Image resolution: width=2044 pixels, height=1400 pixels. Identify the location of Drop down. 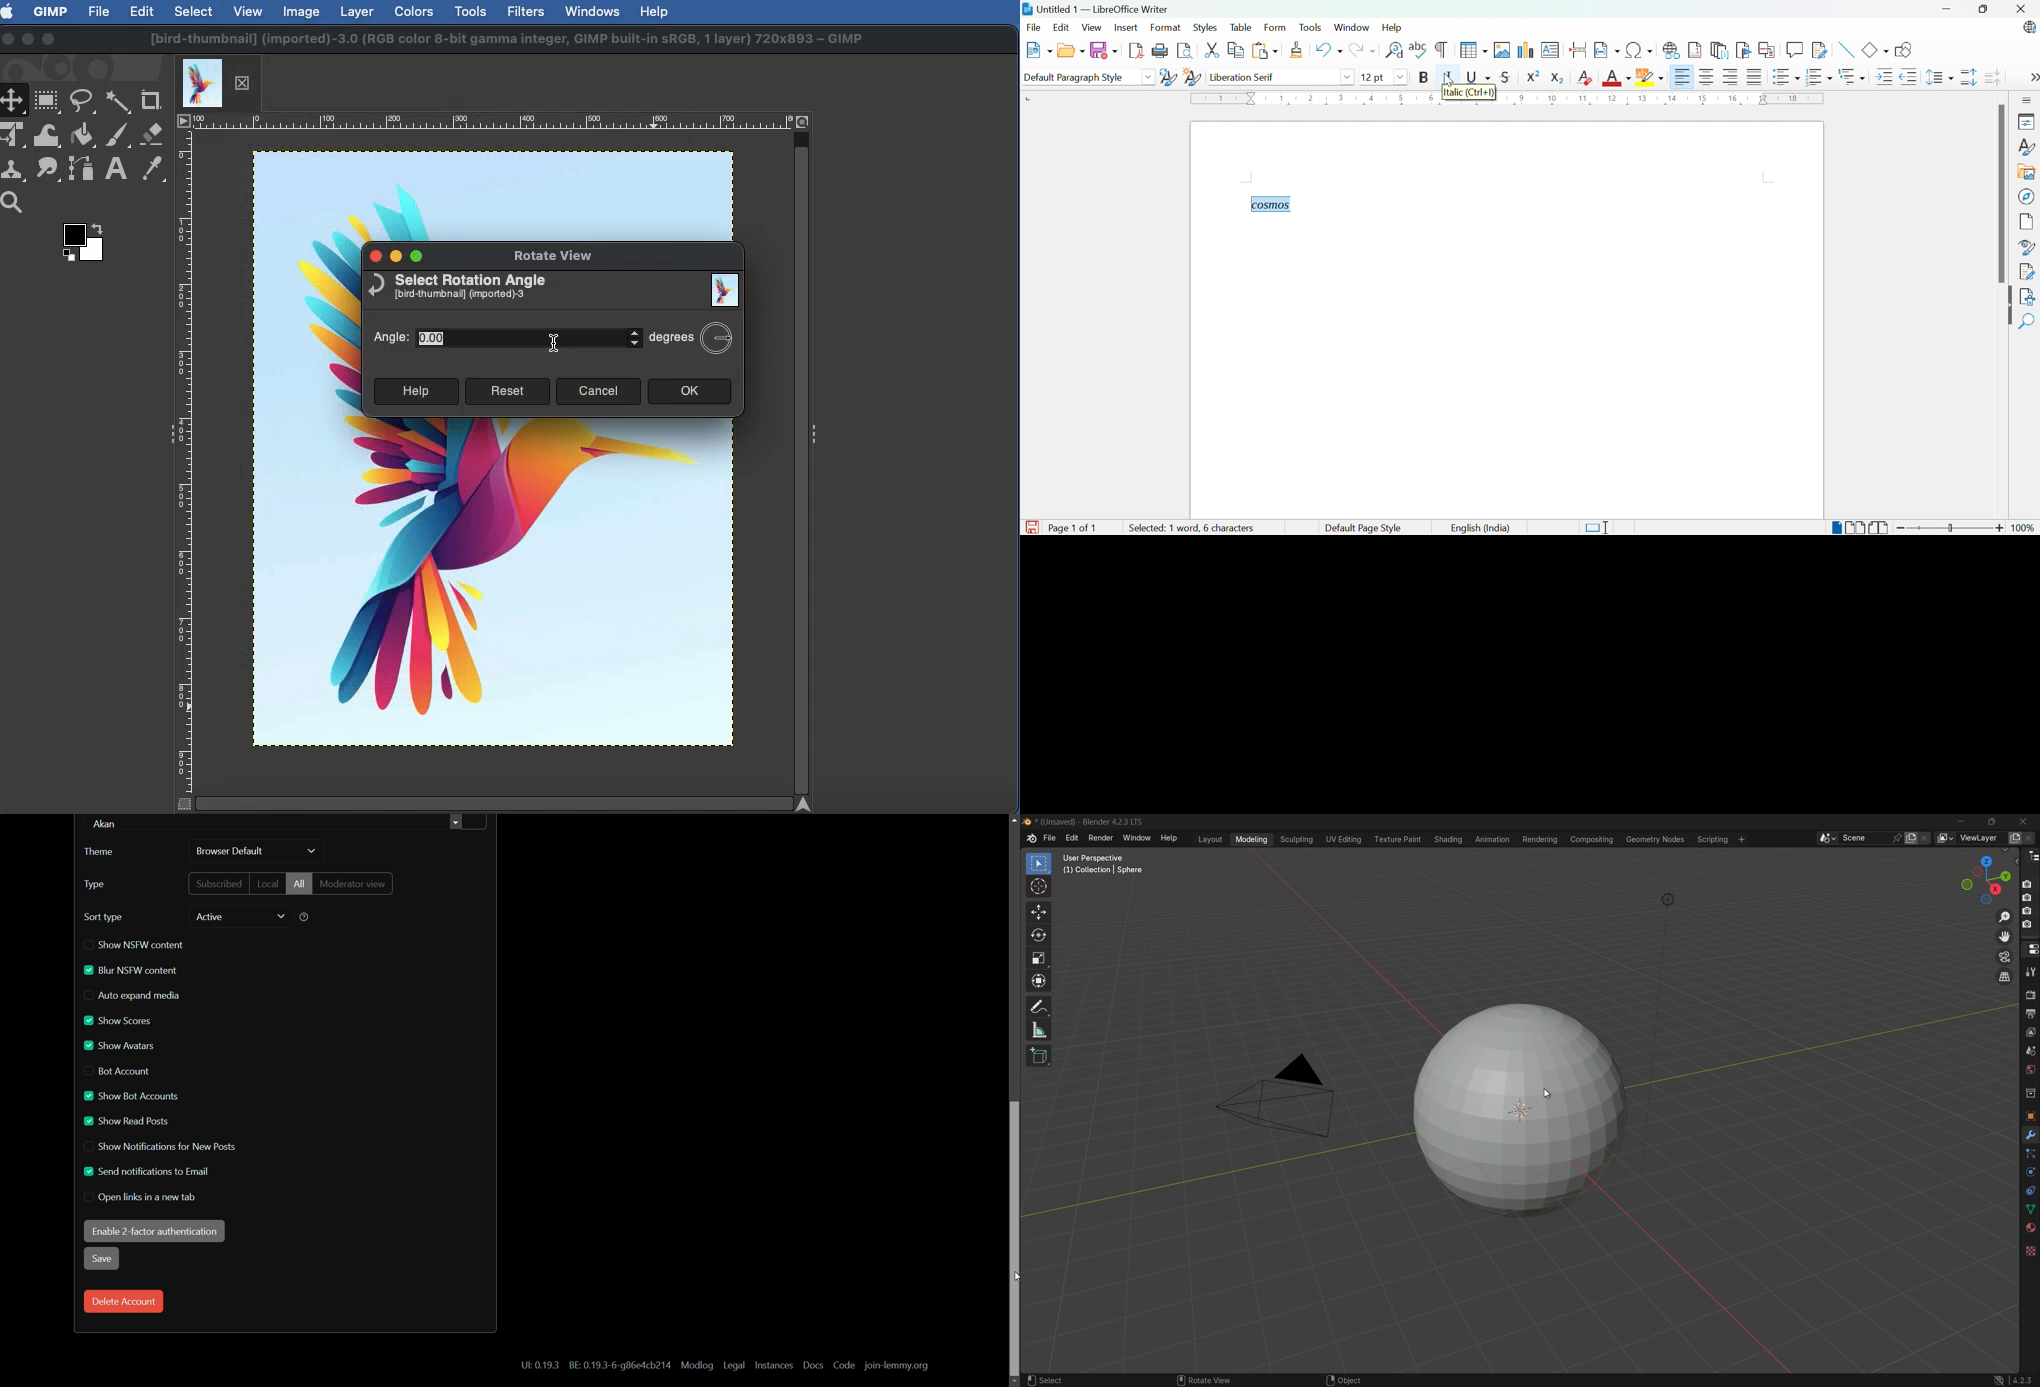
(1151, 75).